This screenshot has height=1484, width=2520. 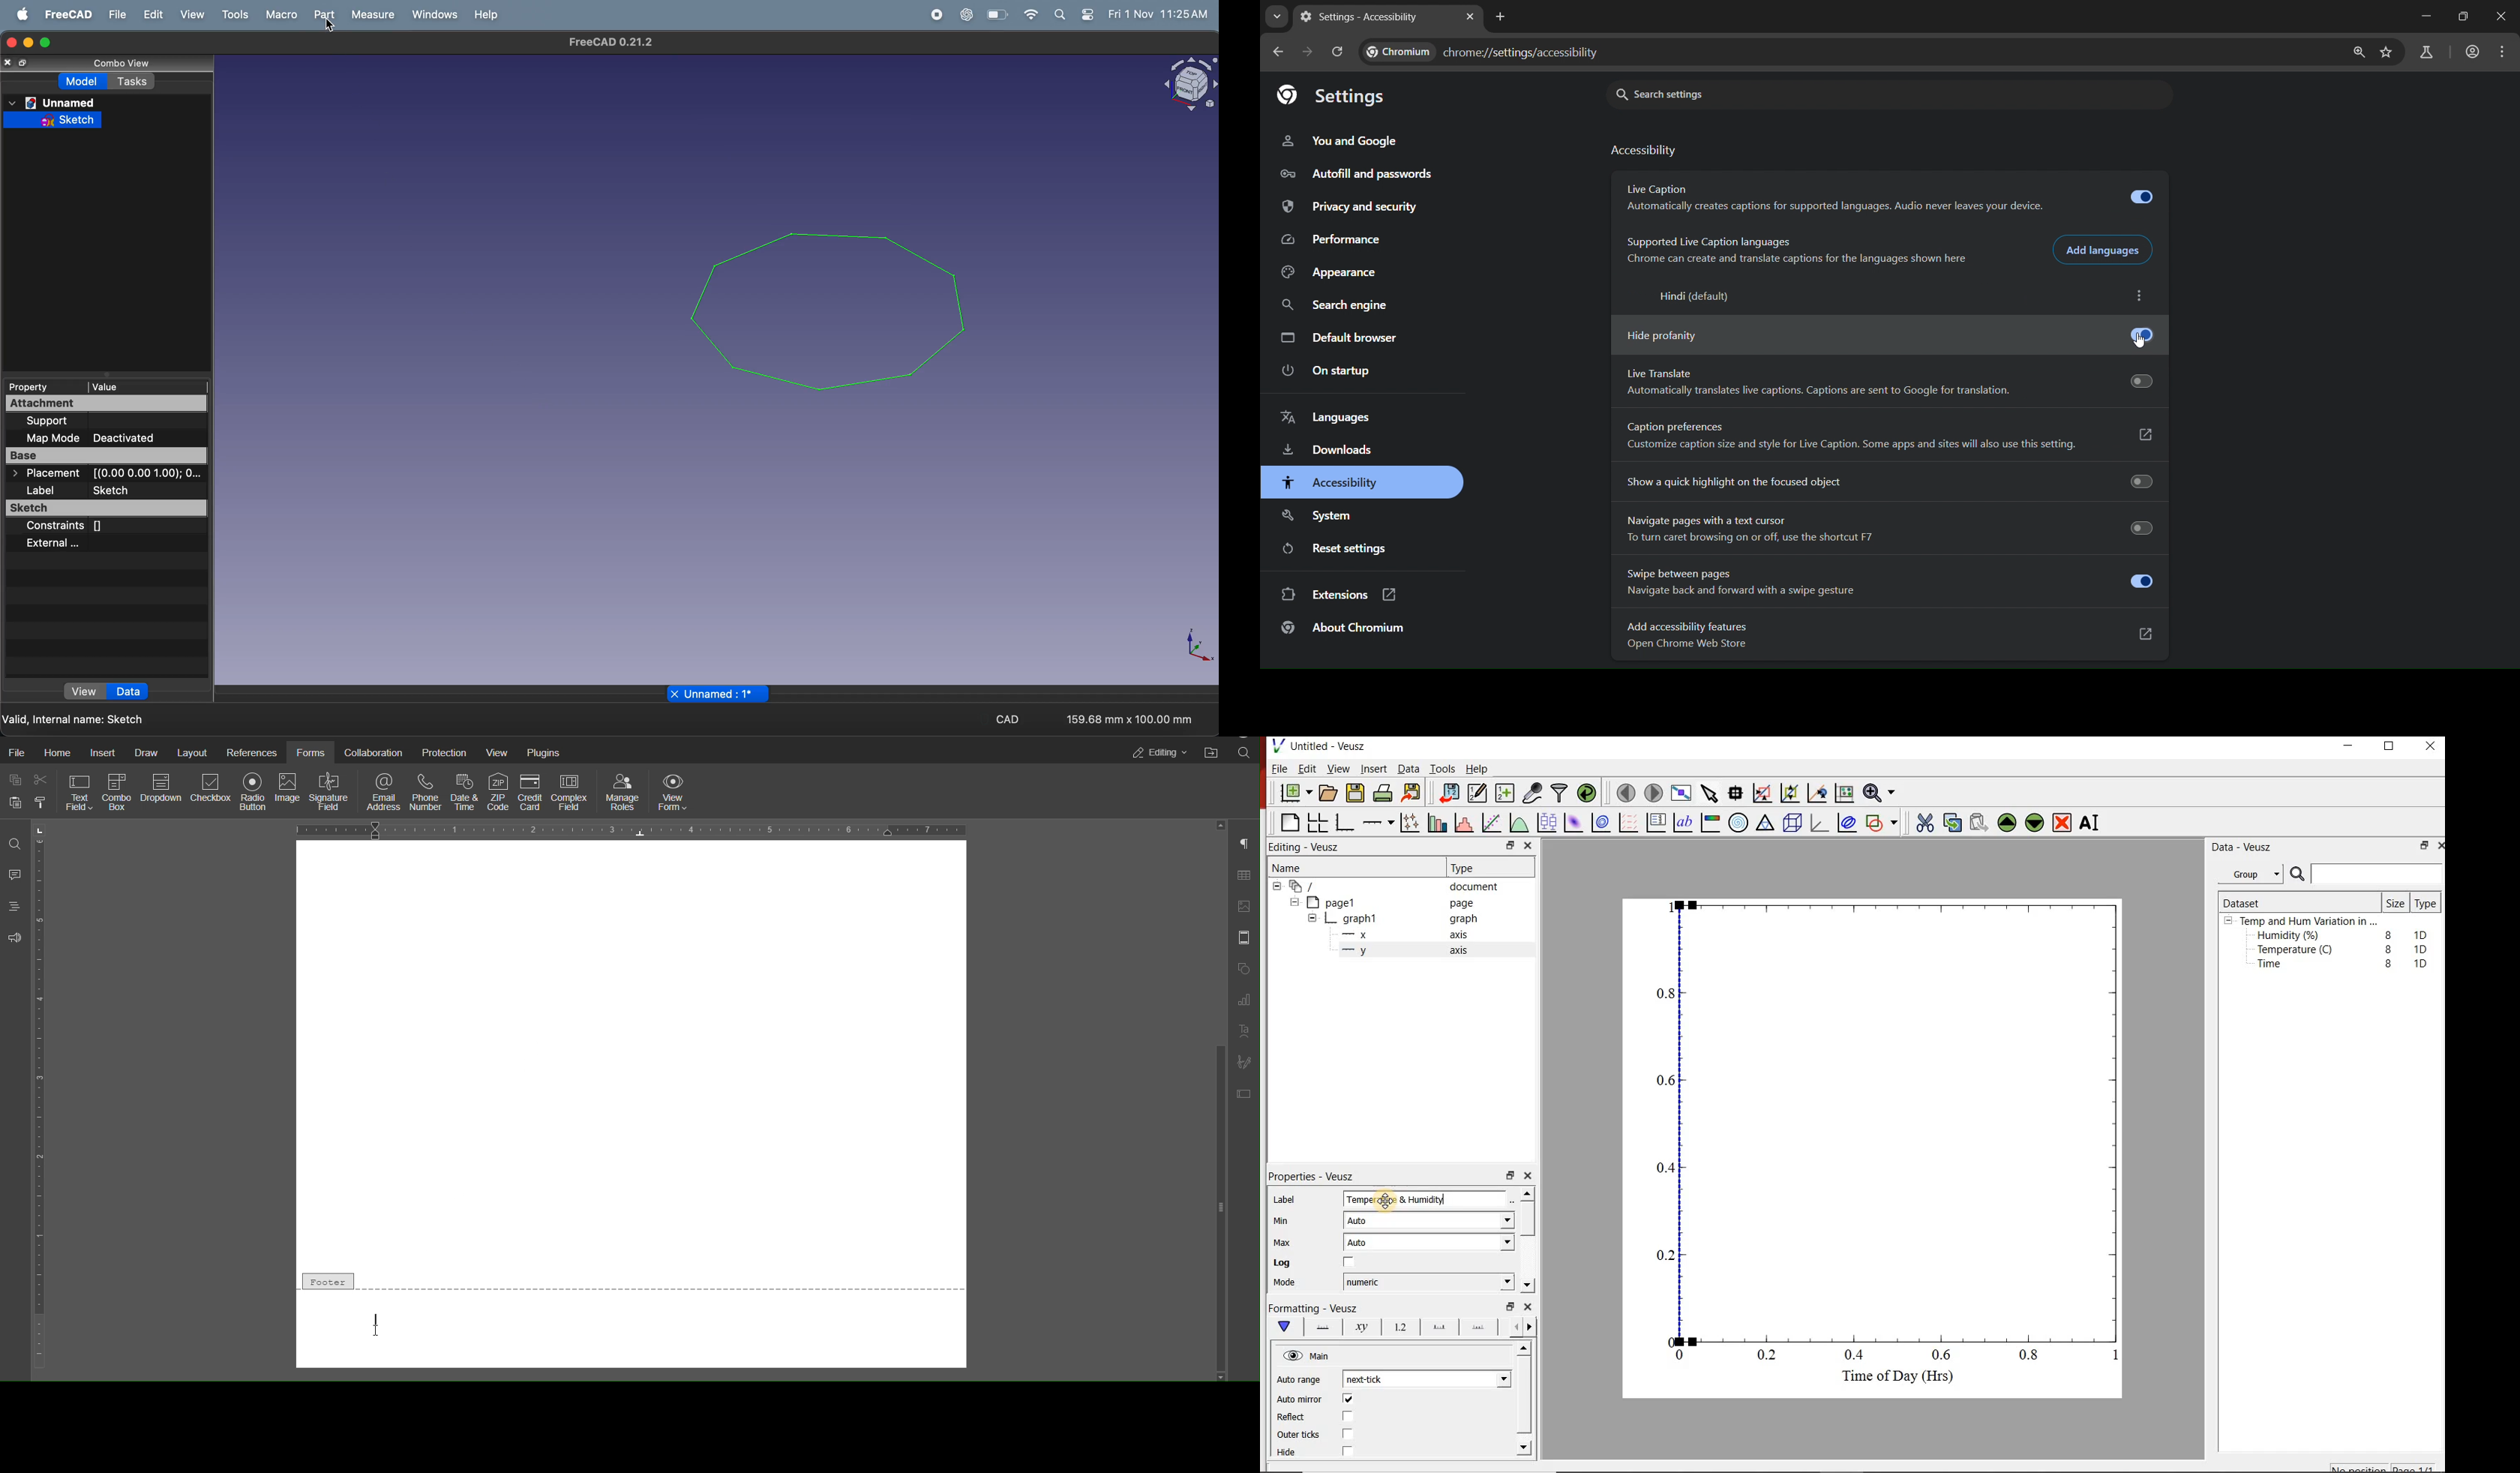 What do you see at coordinates (381, 1330) in the screenshot?
I see `Cursor` at bounding box center [381, 1330].